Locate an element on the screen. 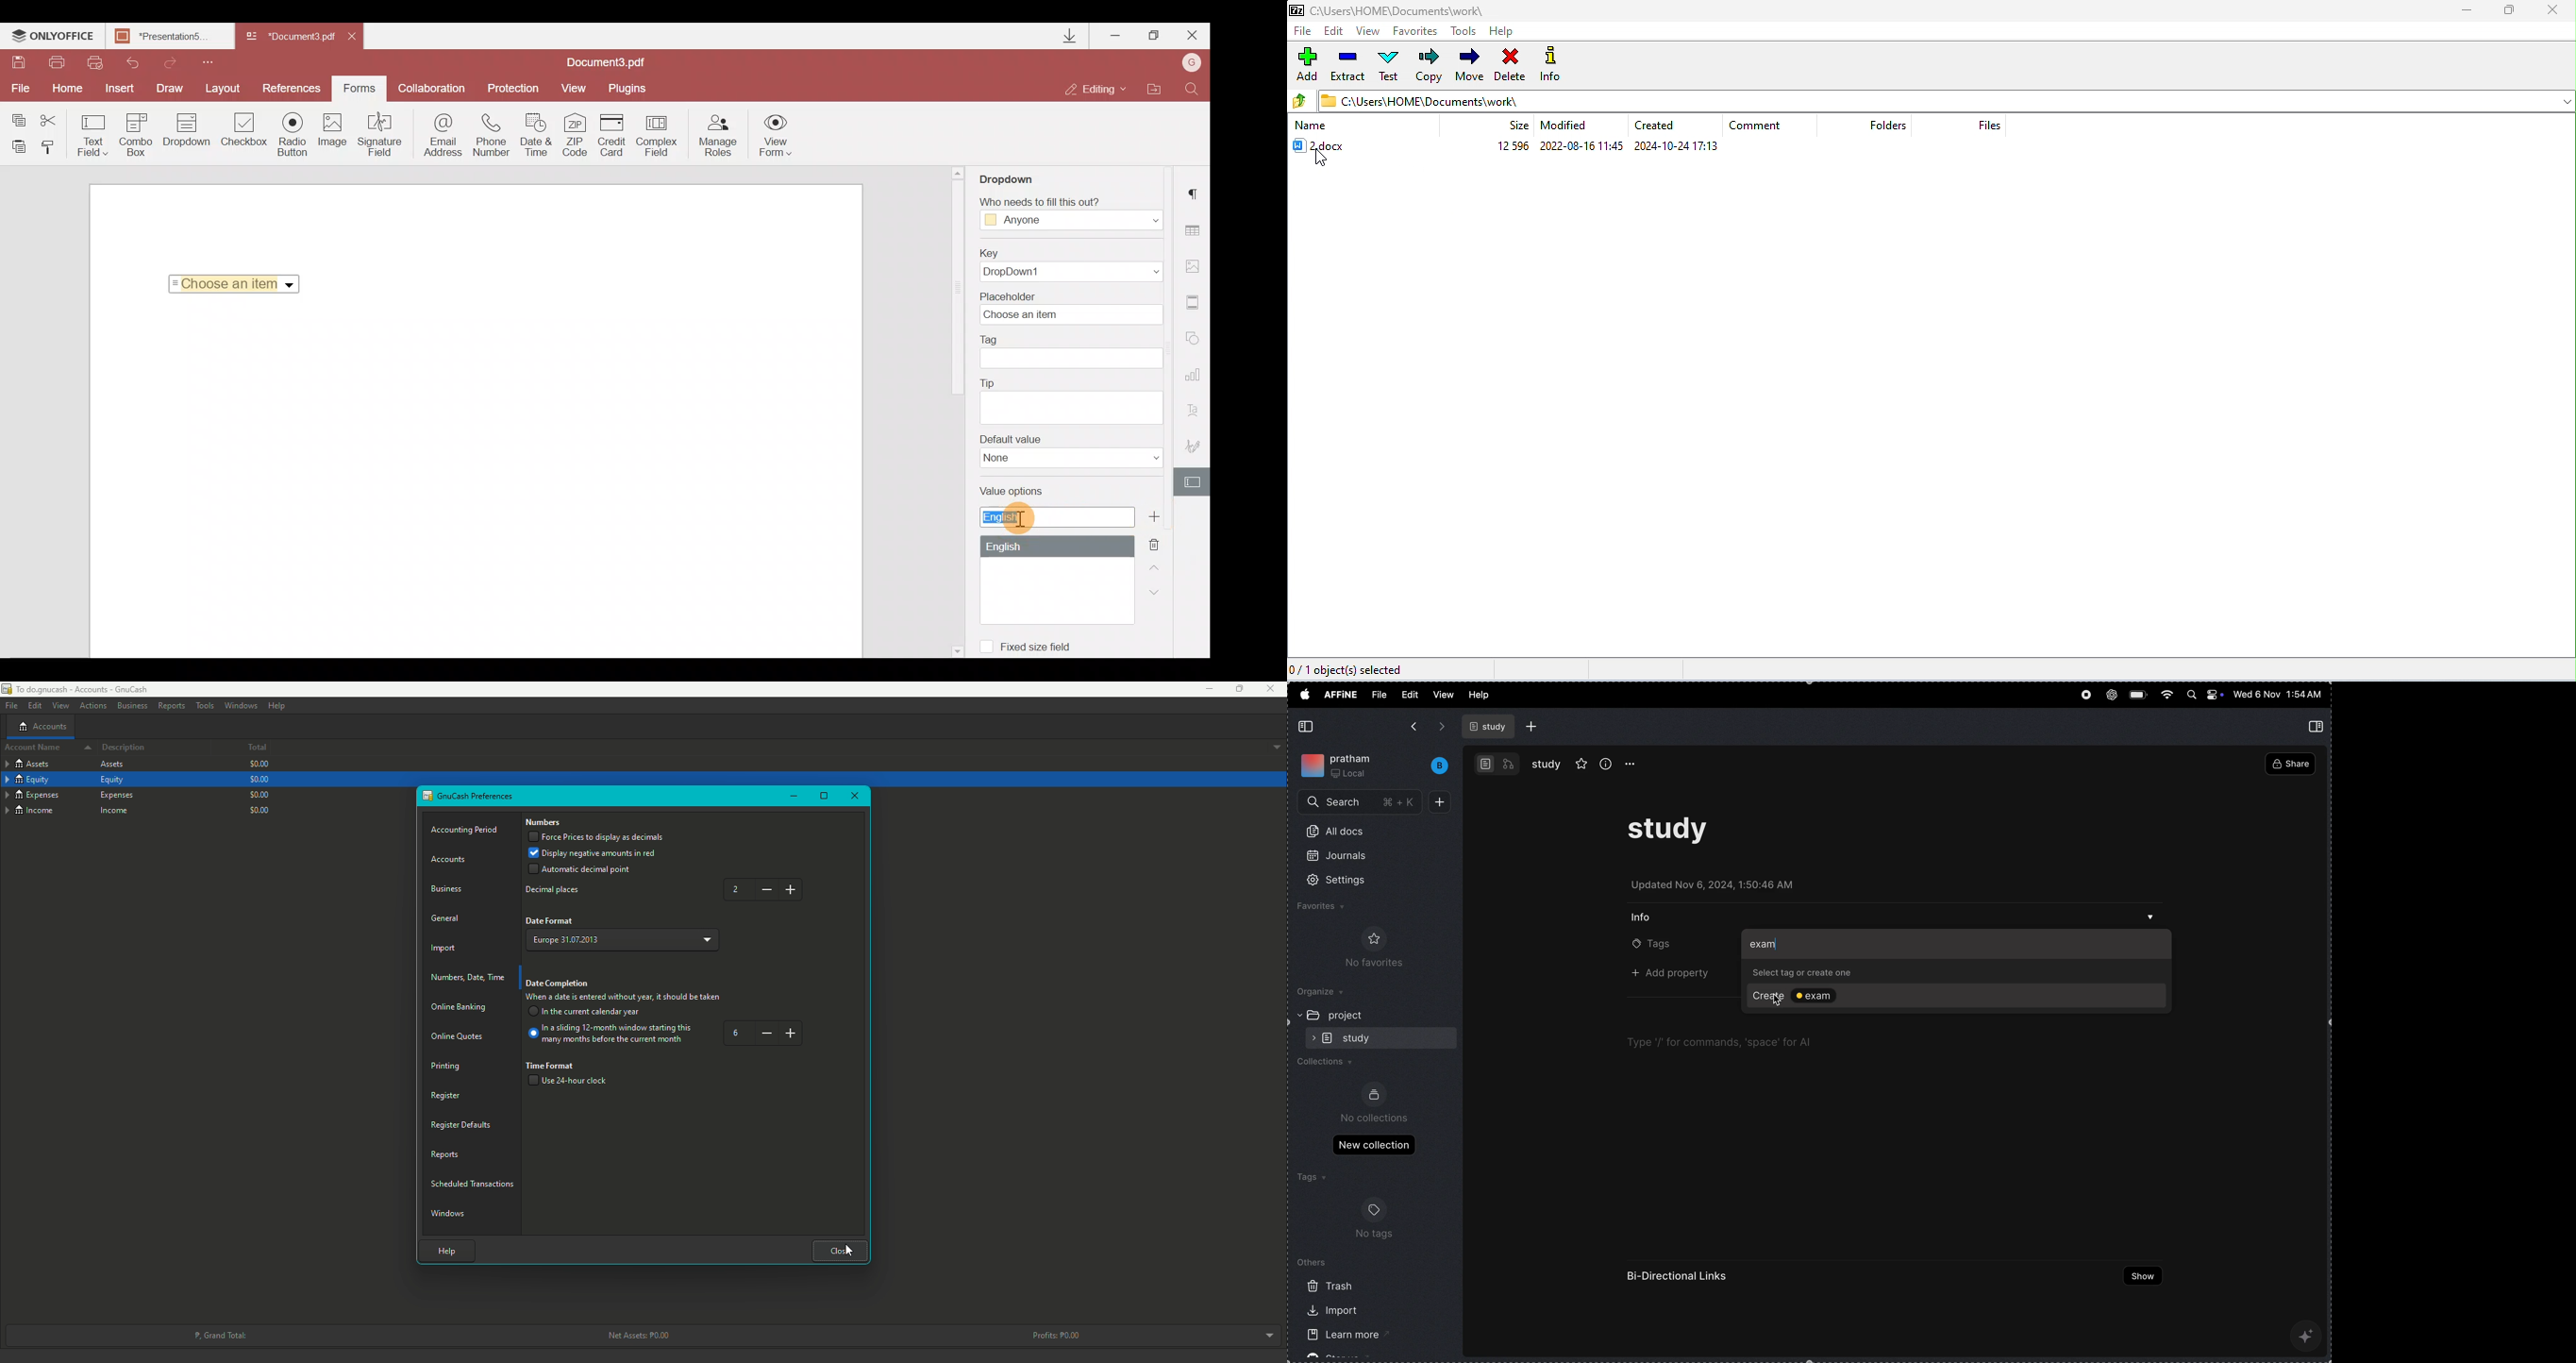  add is located at coordinates (1306, 65).